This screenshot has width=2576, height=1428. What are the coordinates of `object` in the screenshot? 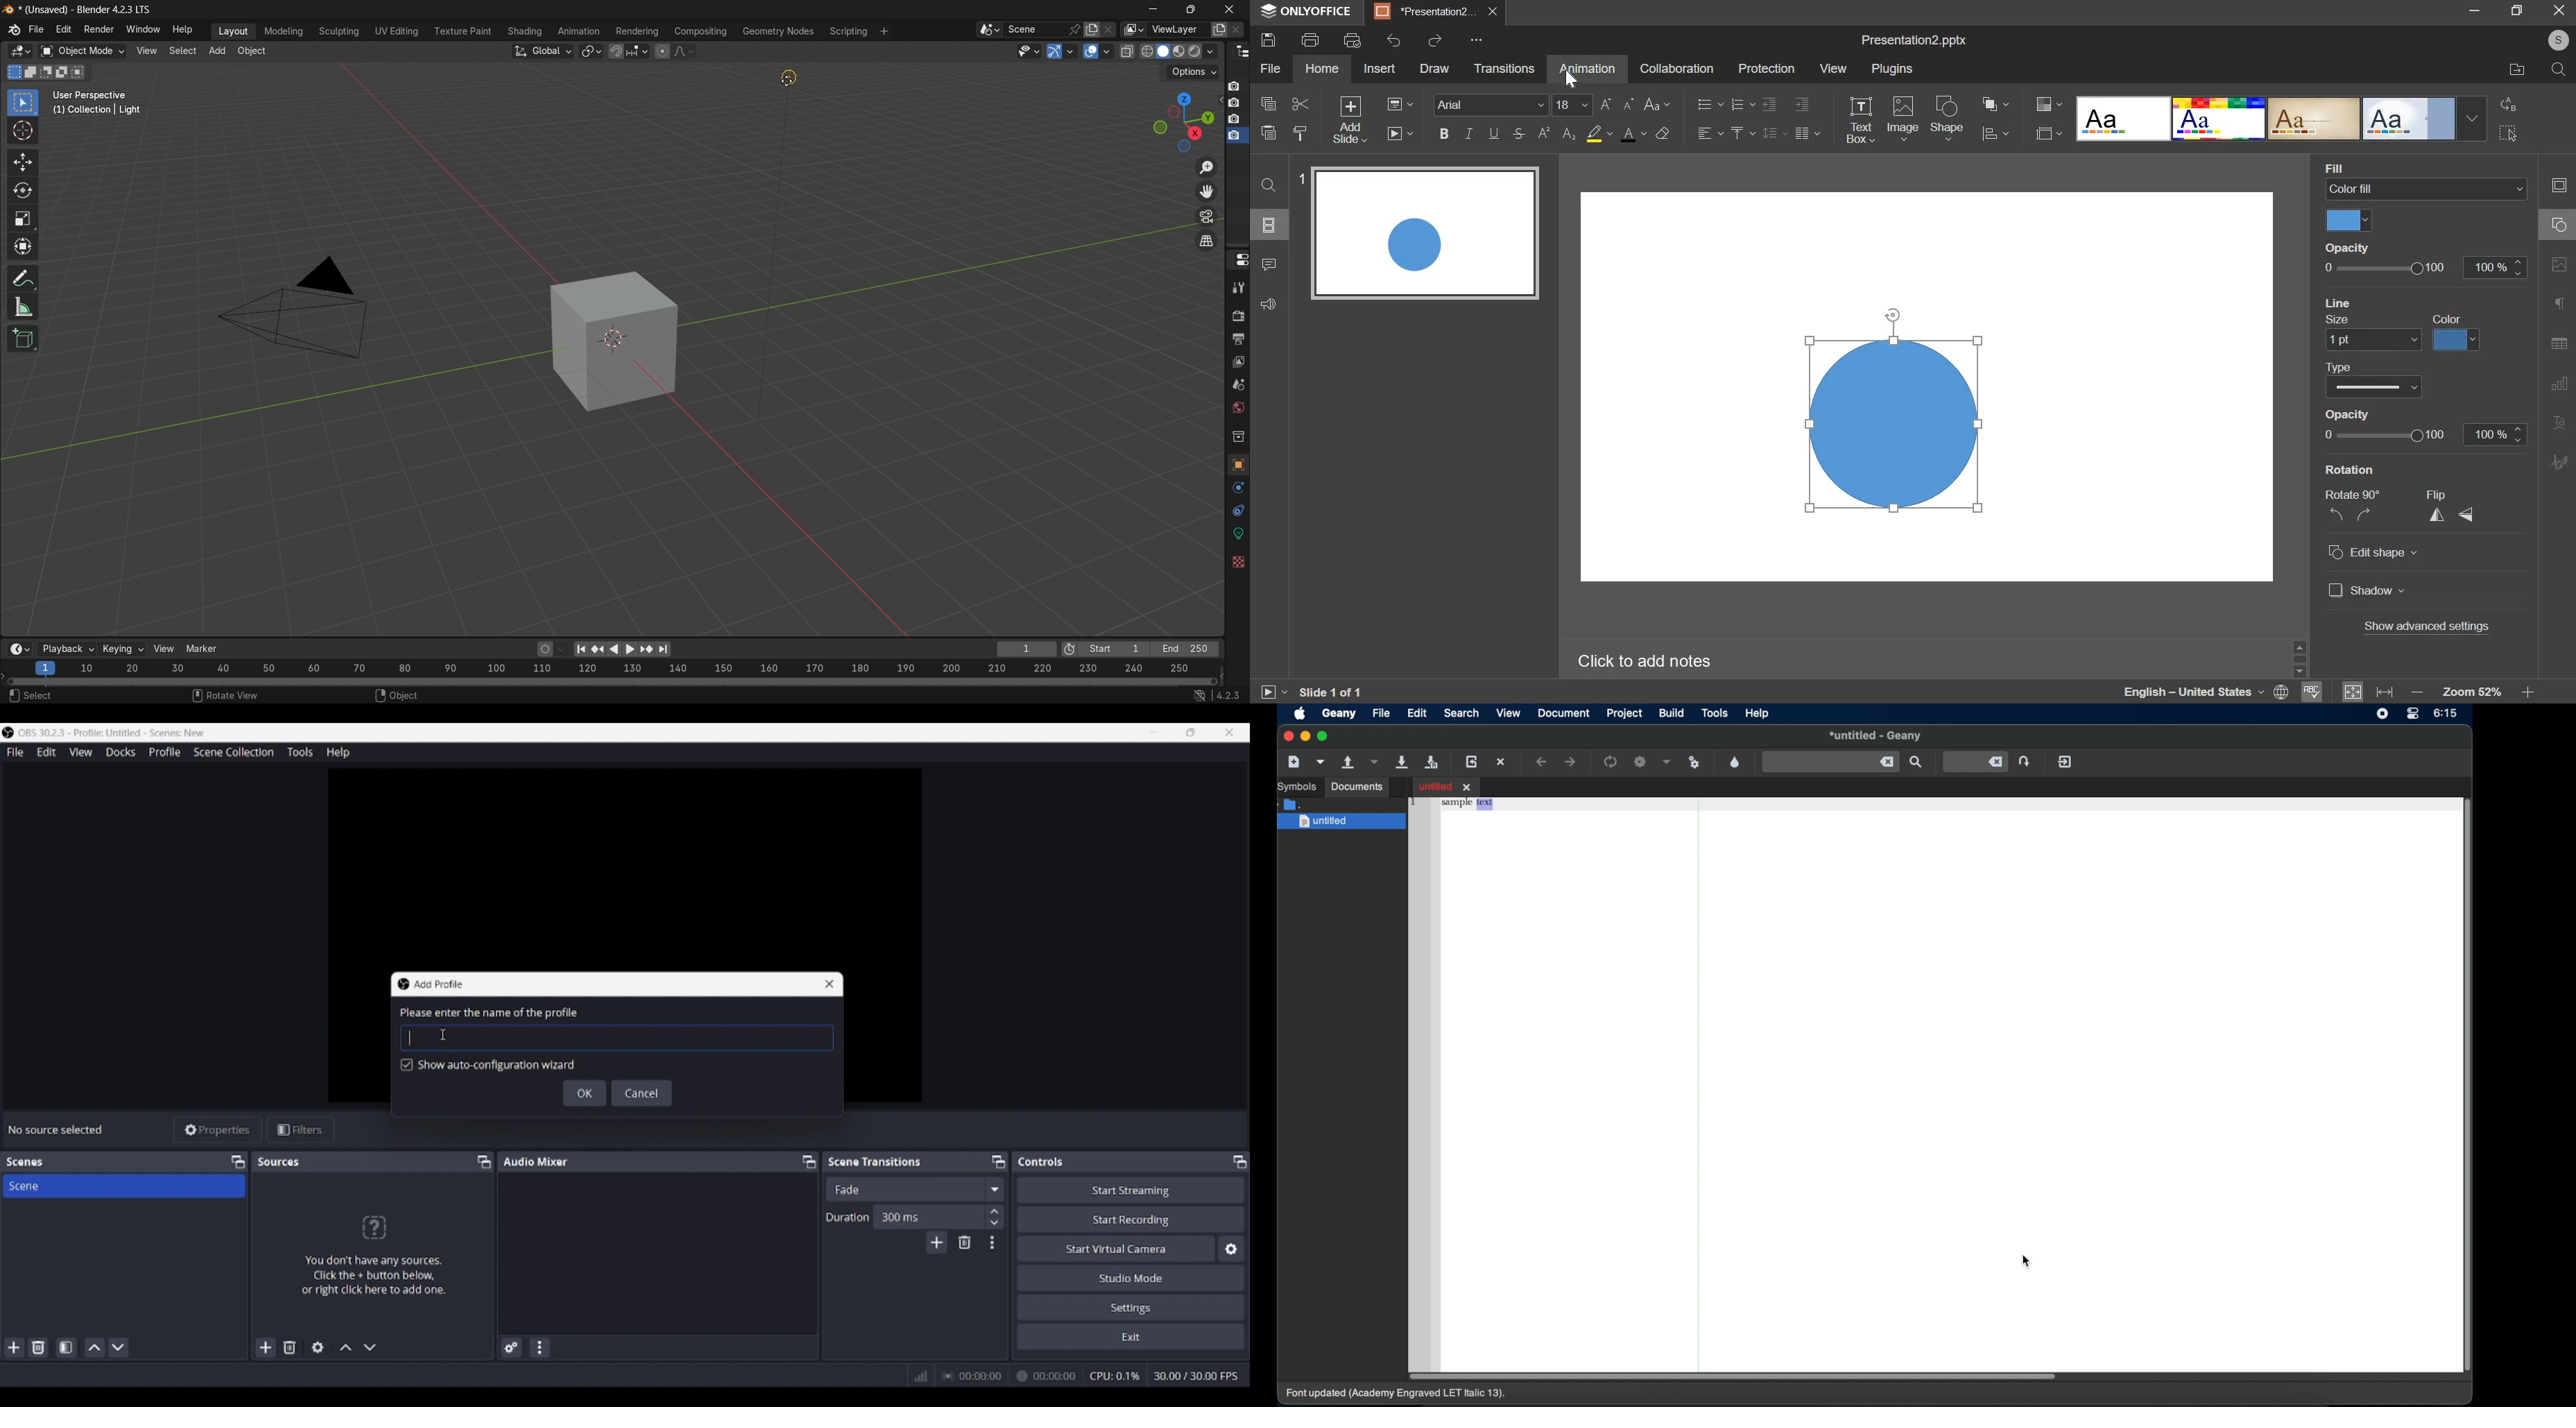 It's located at (397, 692).